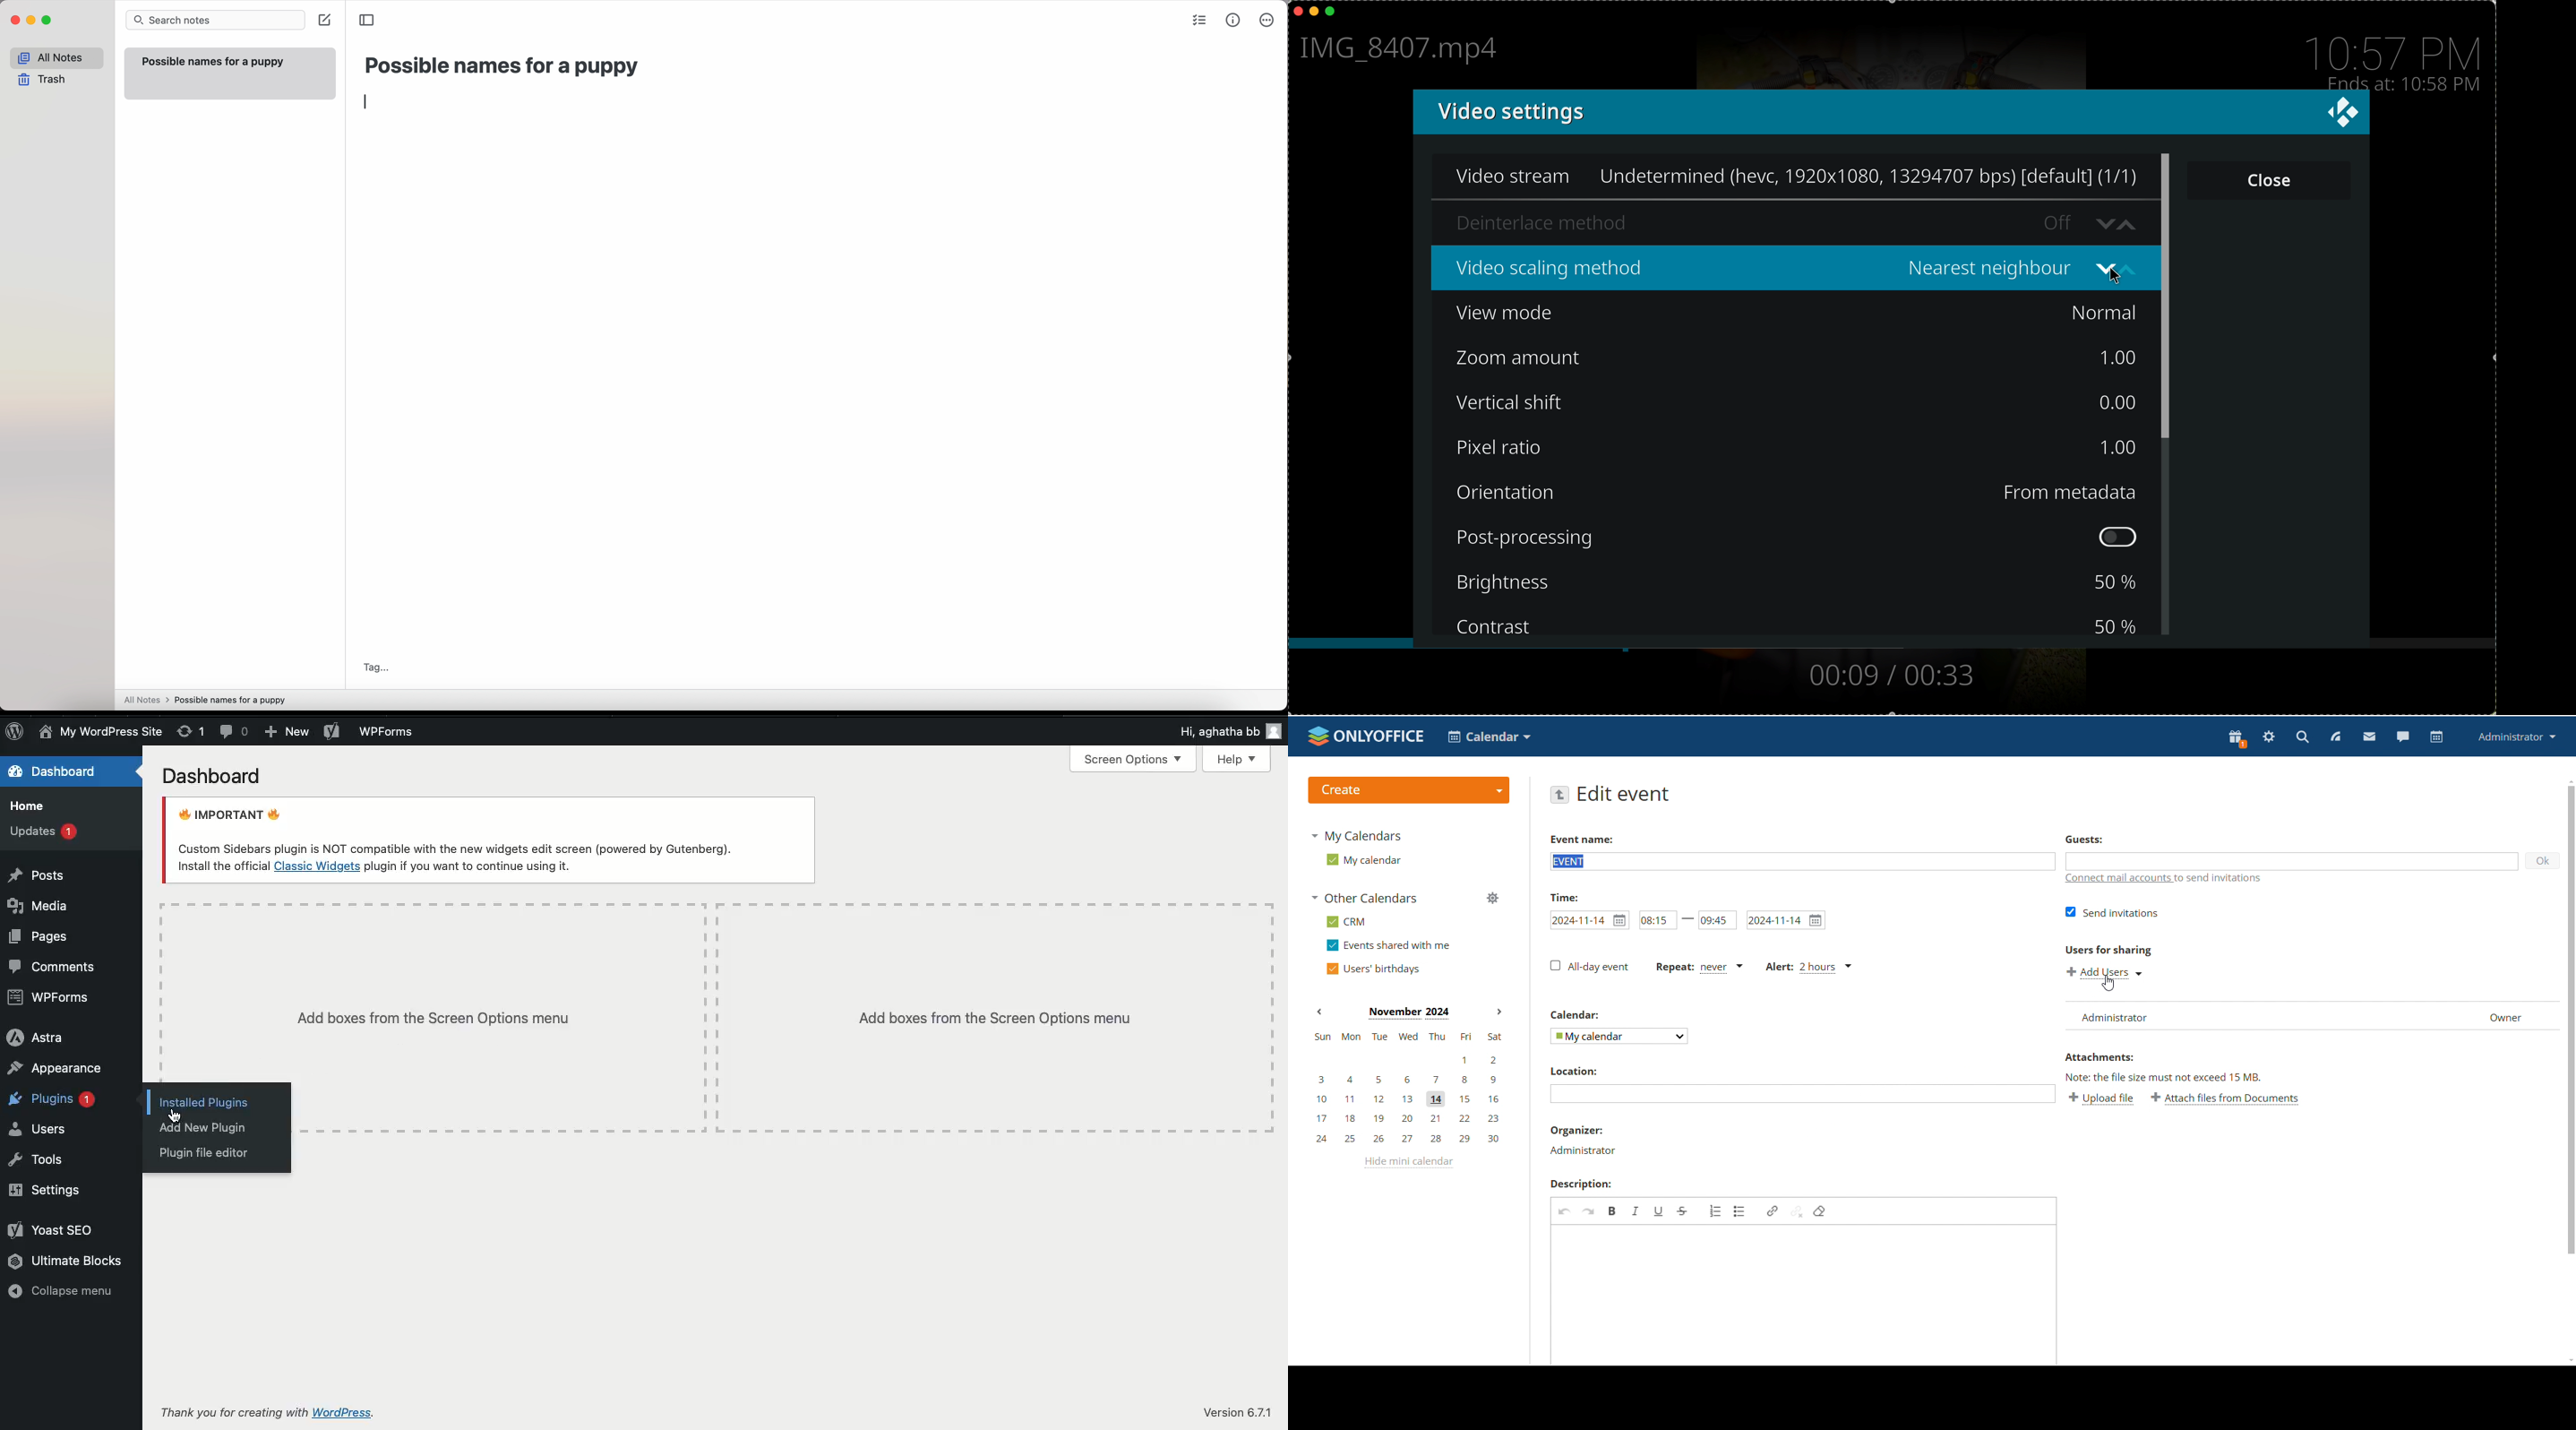 This screenshot has height=1456, width=2576. What do you see at coordinates (65, 1291) in the screenshot?
I see `Collapse menu` at bounding box center [65, 1291].